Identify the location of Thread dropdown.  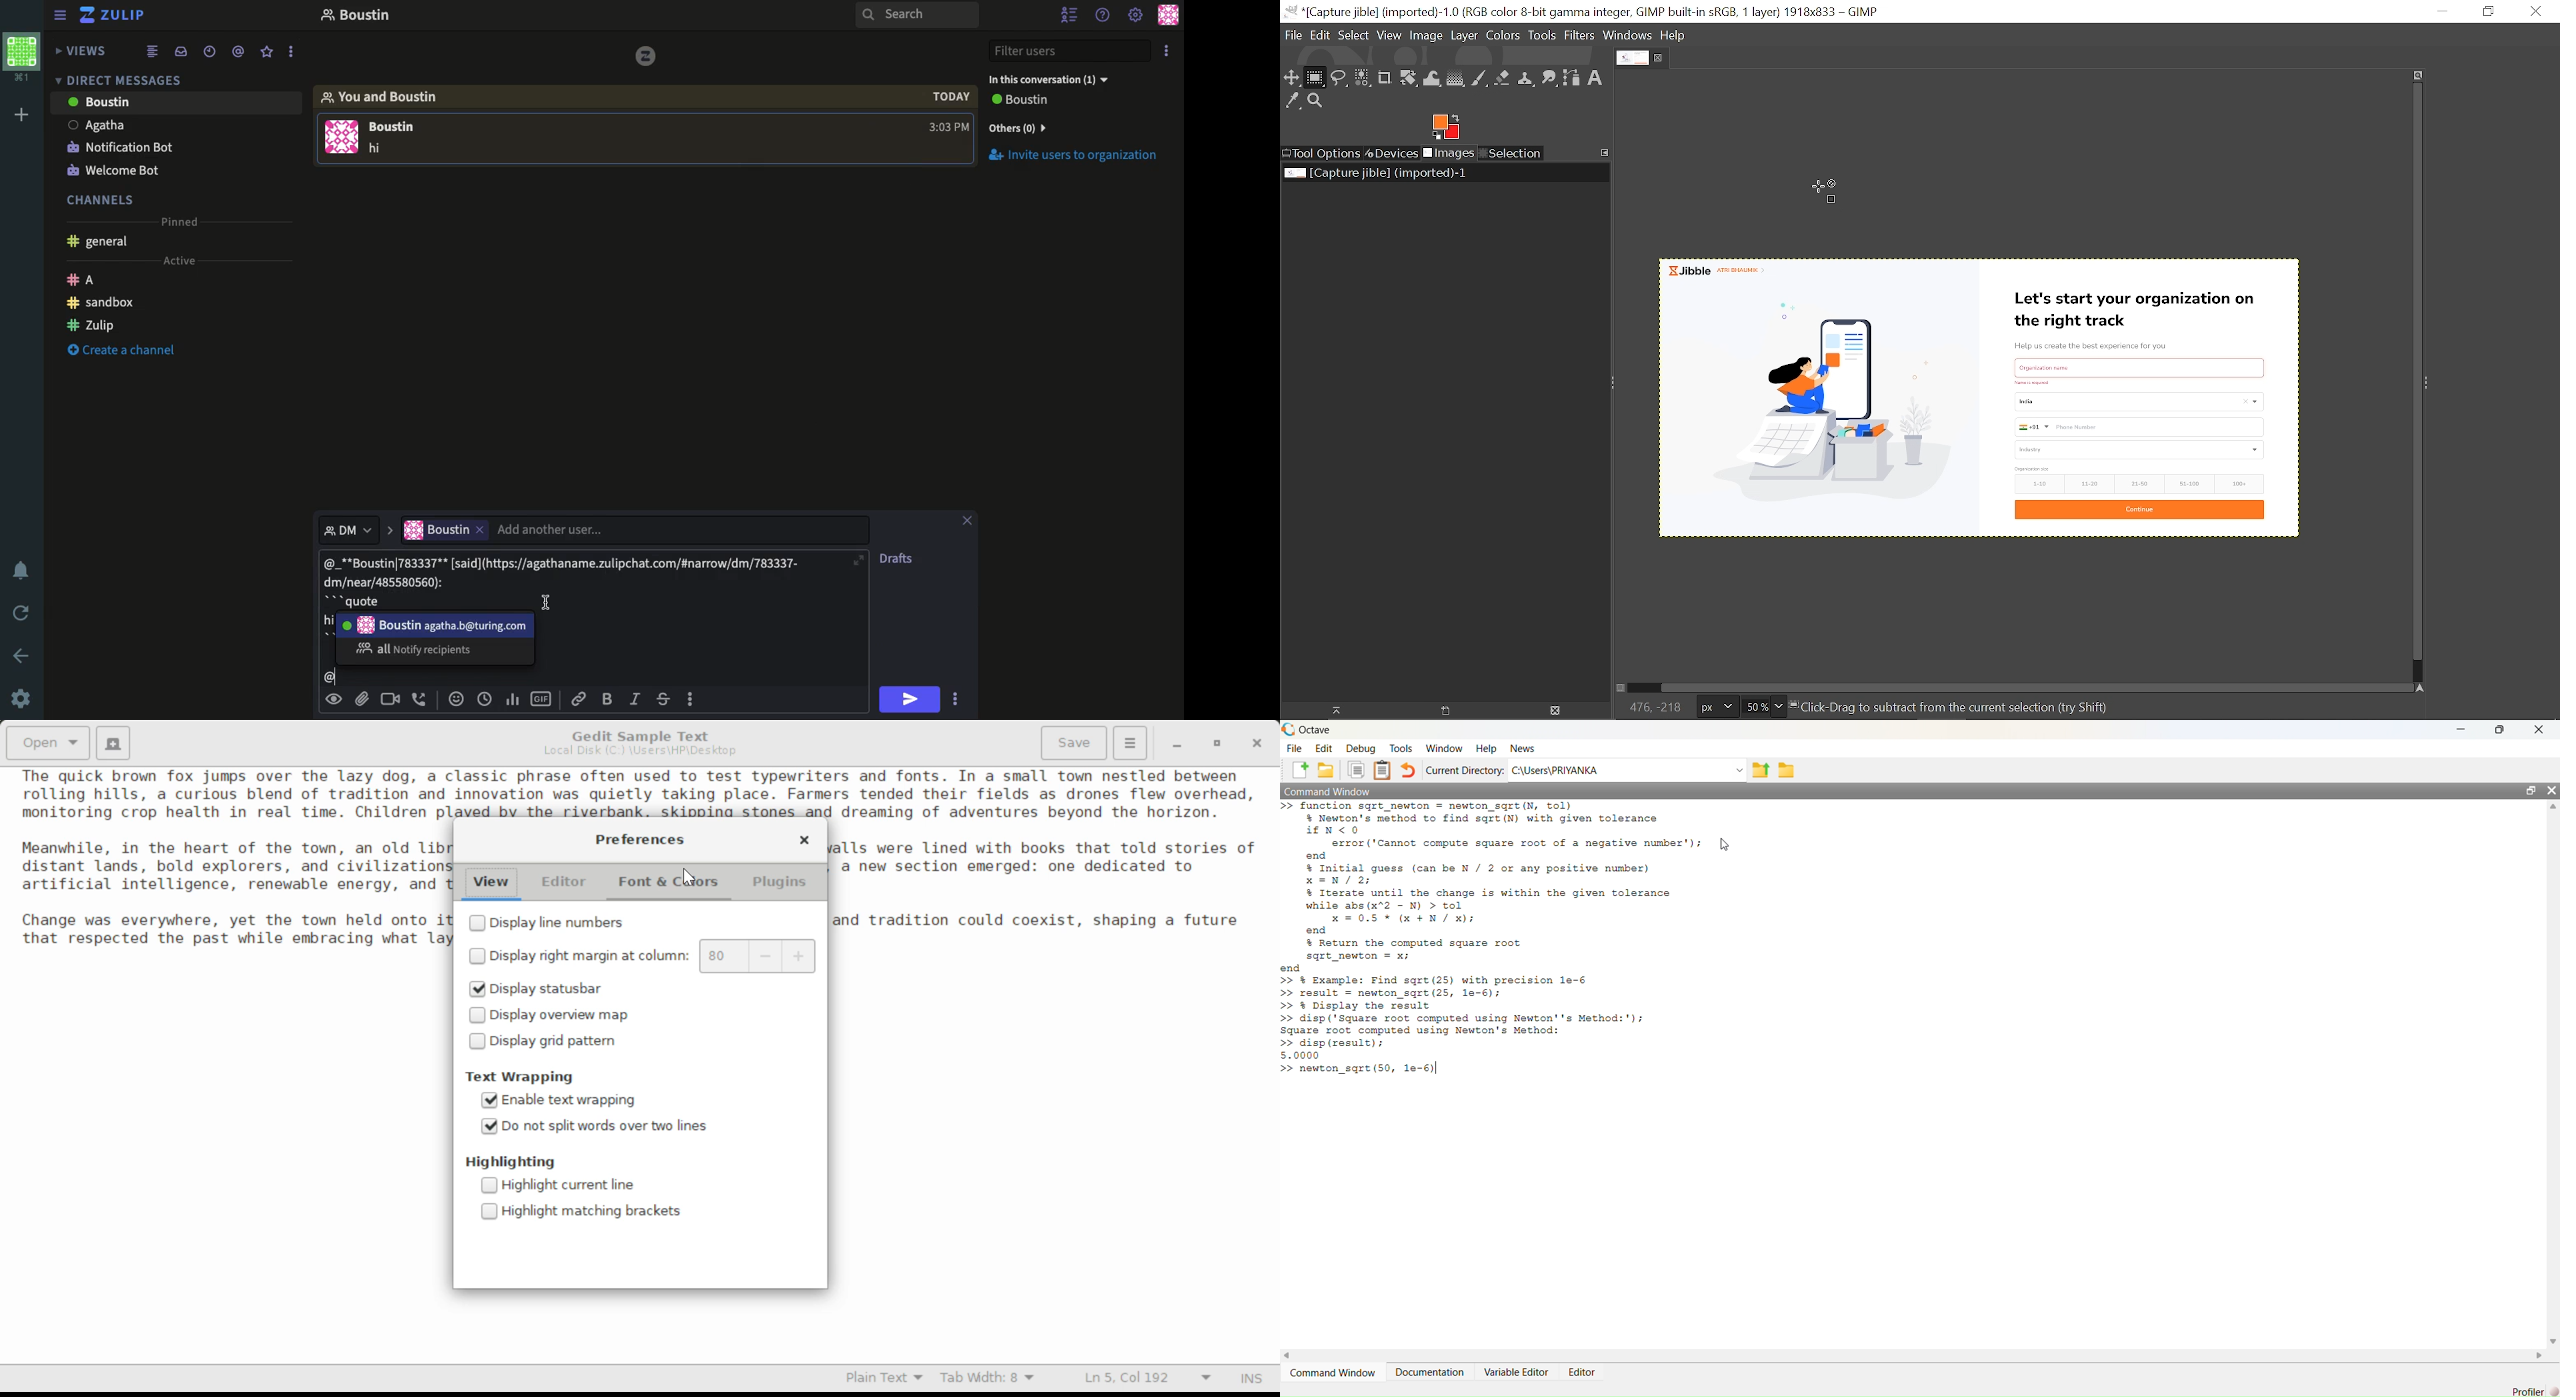
(344, 528).